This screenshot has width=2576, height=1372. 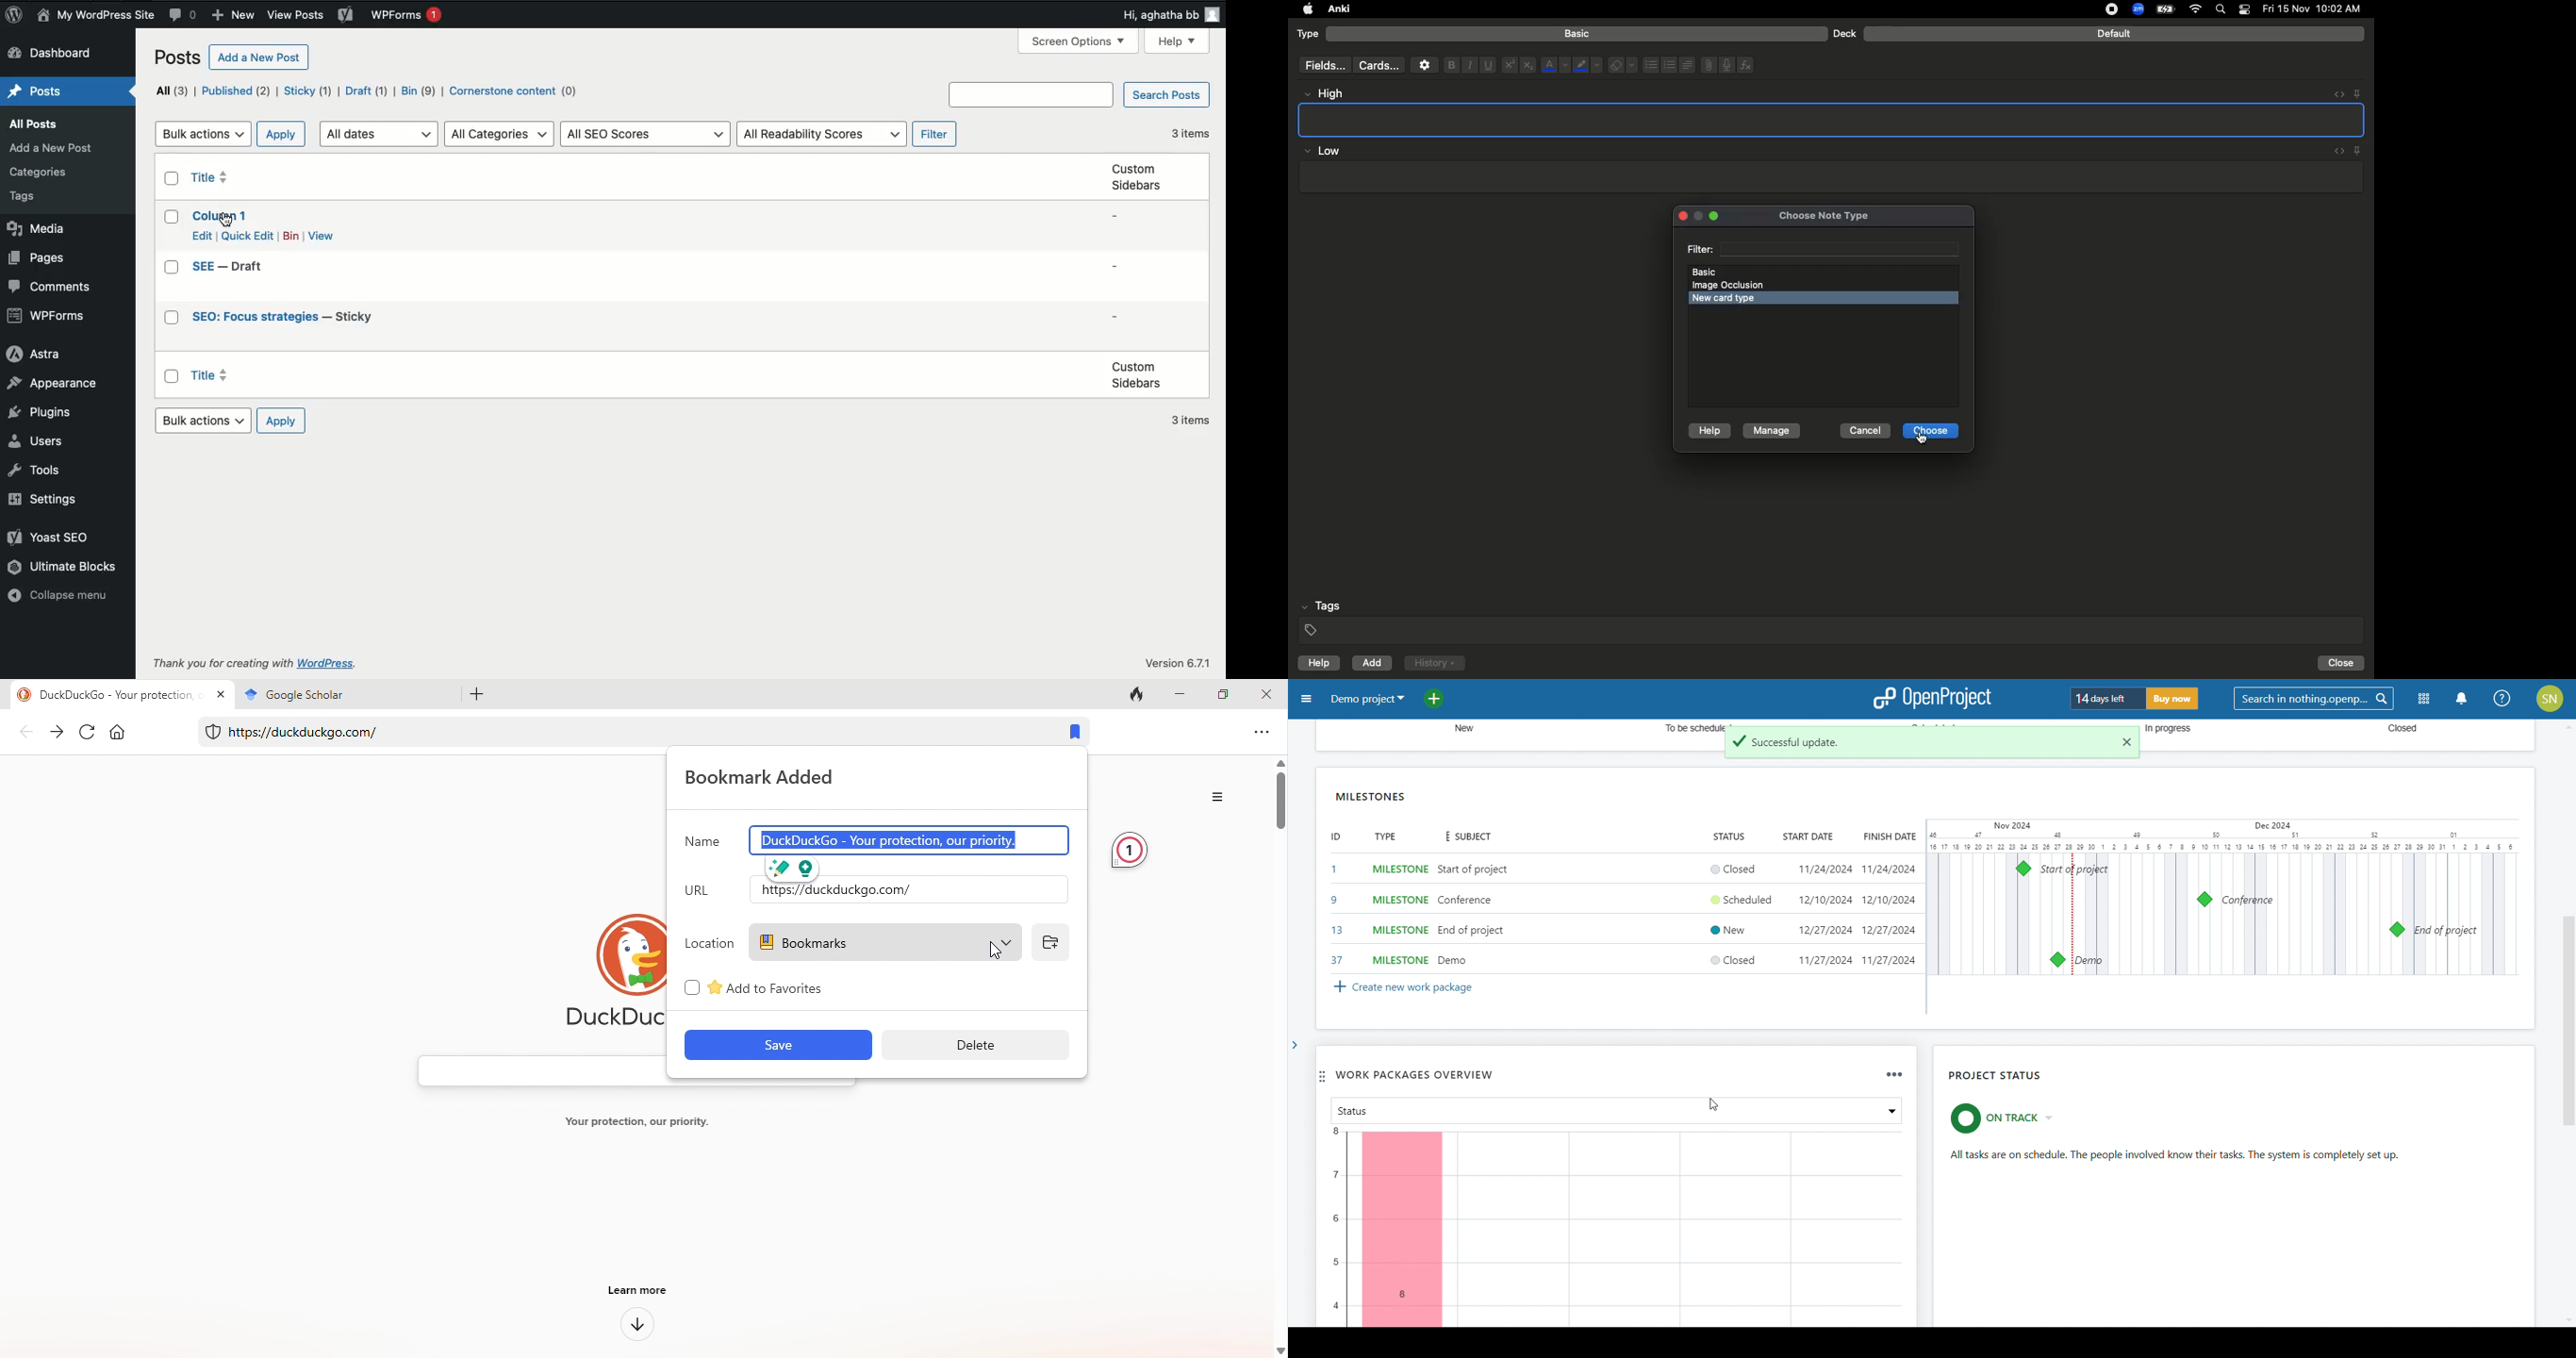 I want to click on New, so click(x=231, y=15).